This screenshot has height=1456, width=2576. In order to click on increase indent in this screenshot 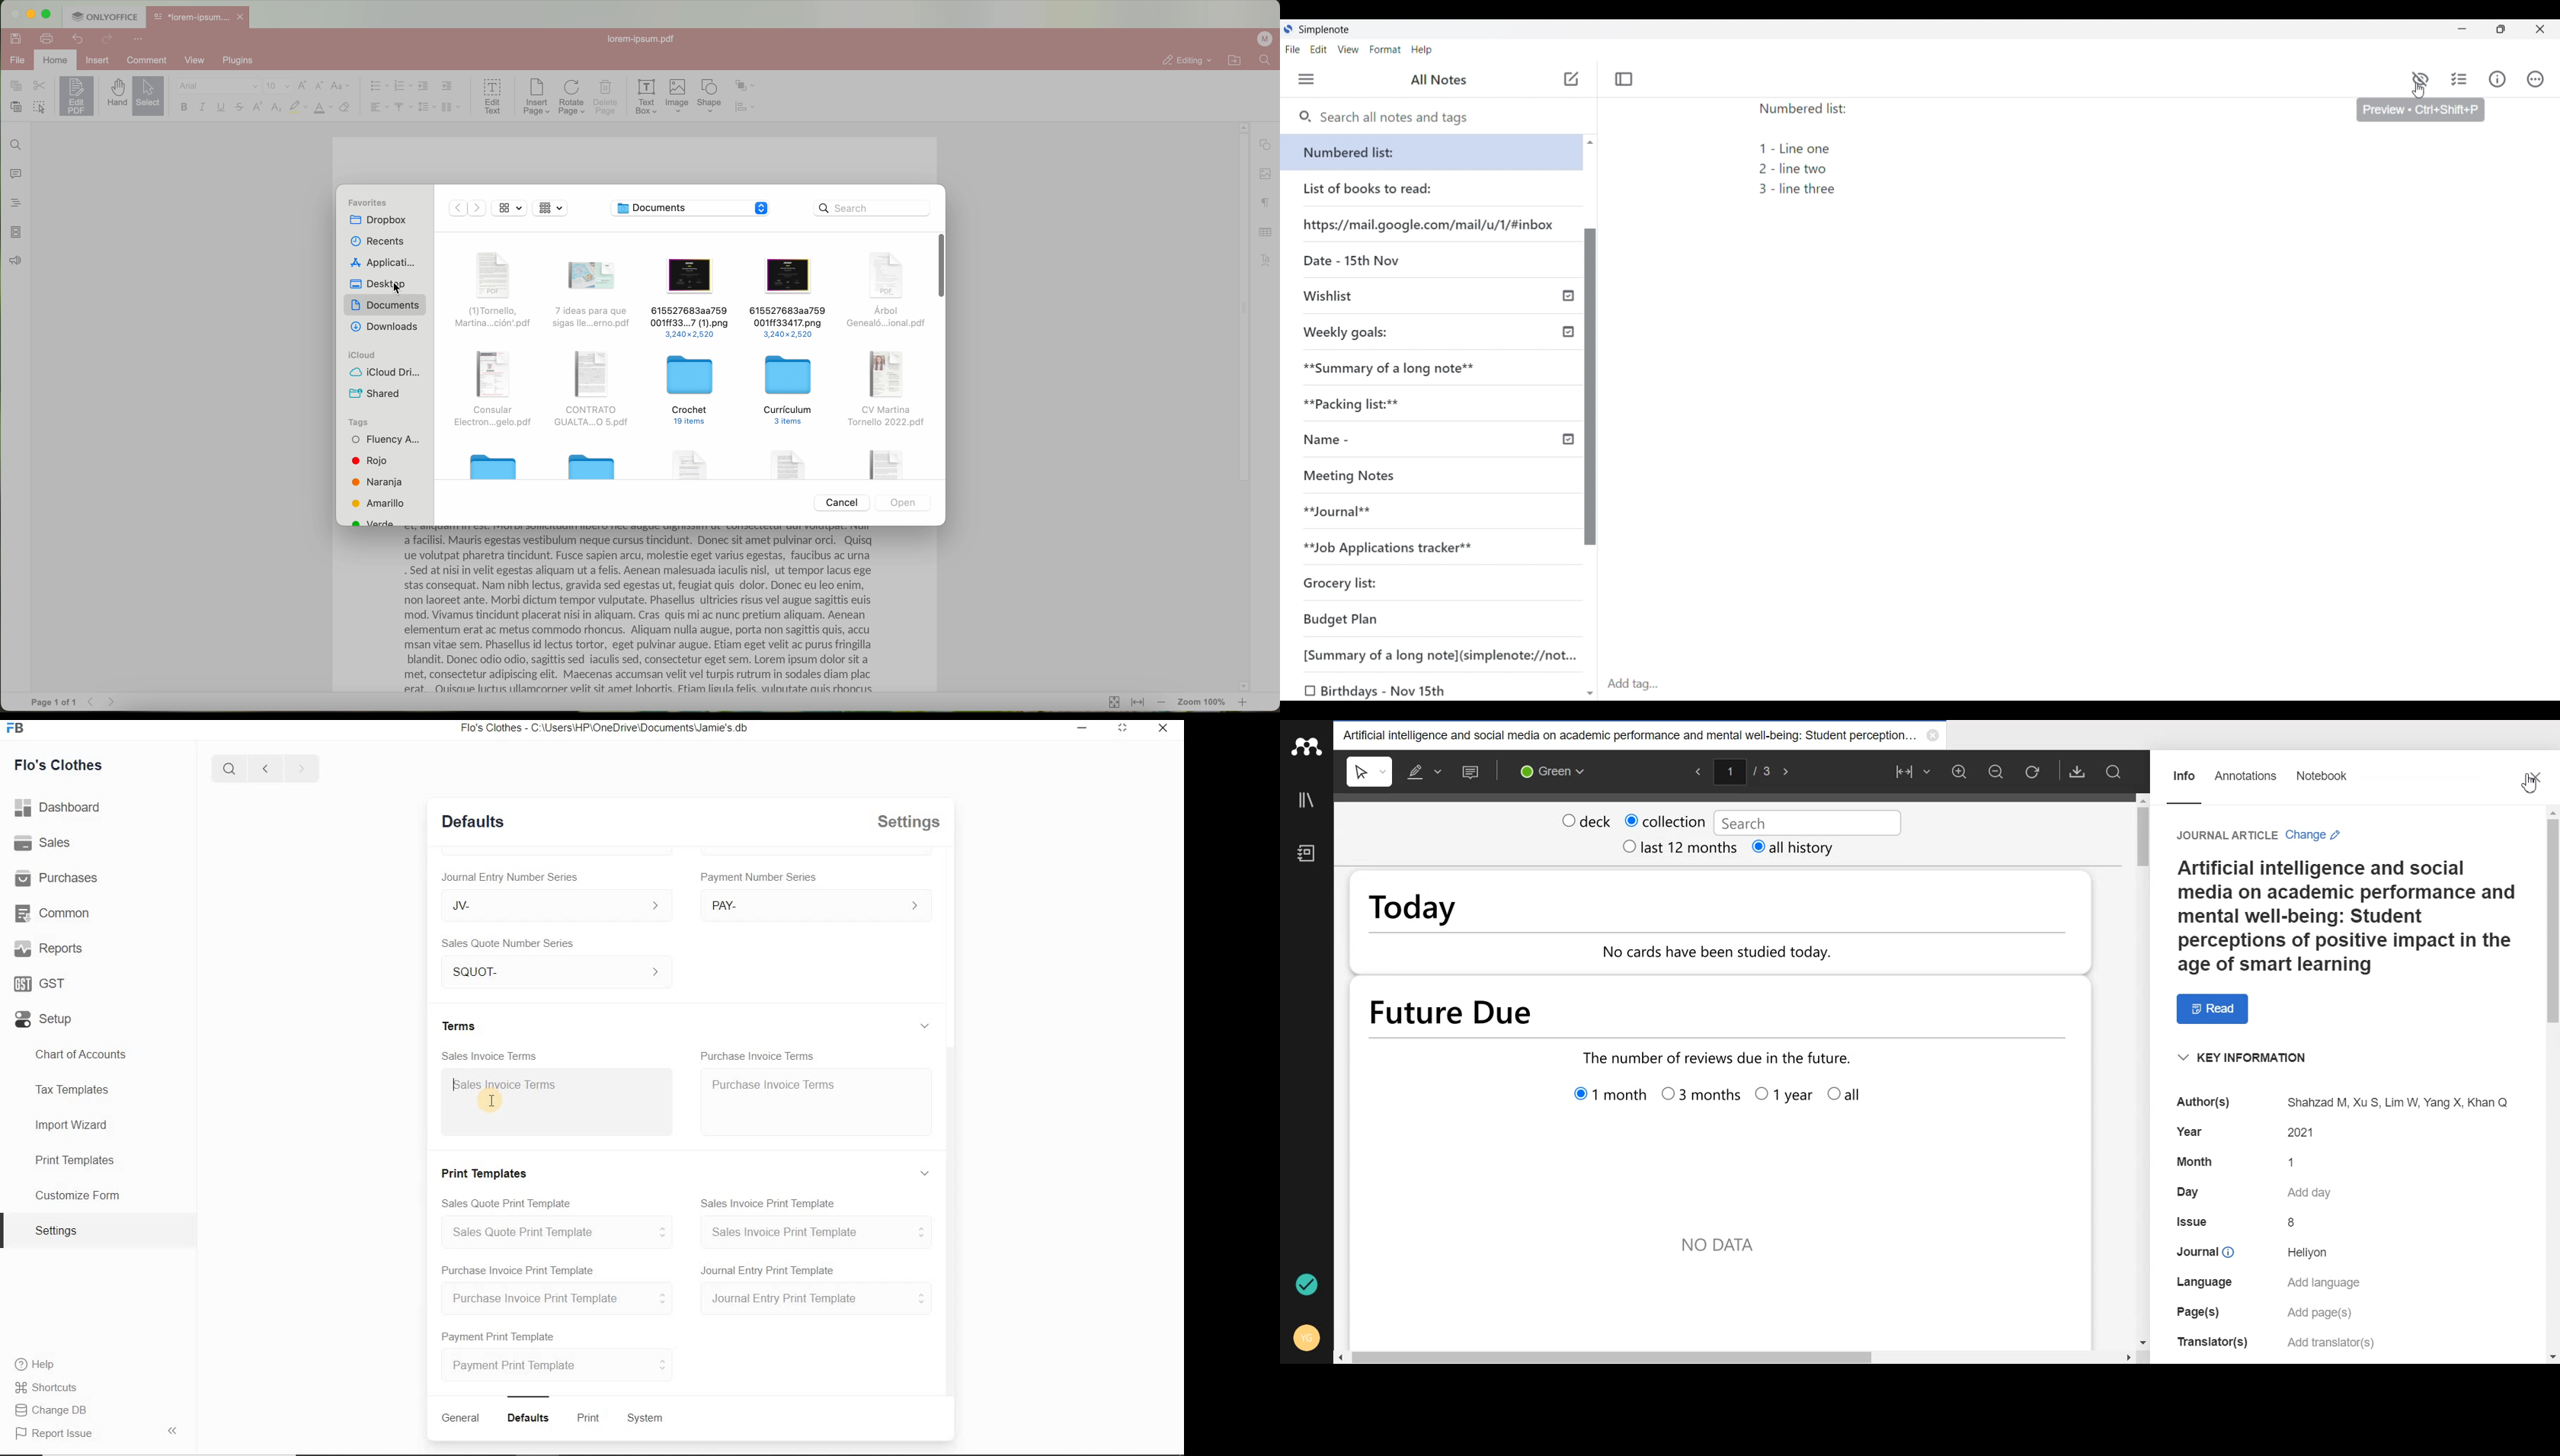, I will do `click(447, 85)`.